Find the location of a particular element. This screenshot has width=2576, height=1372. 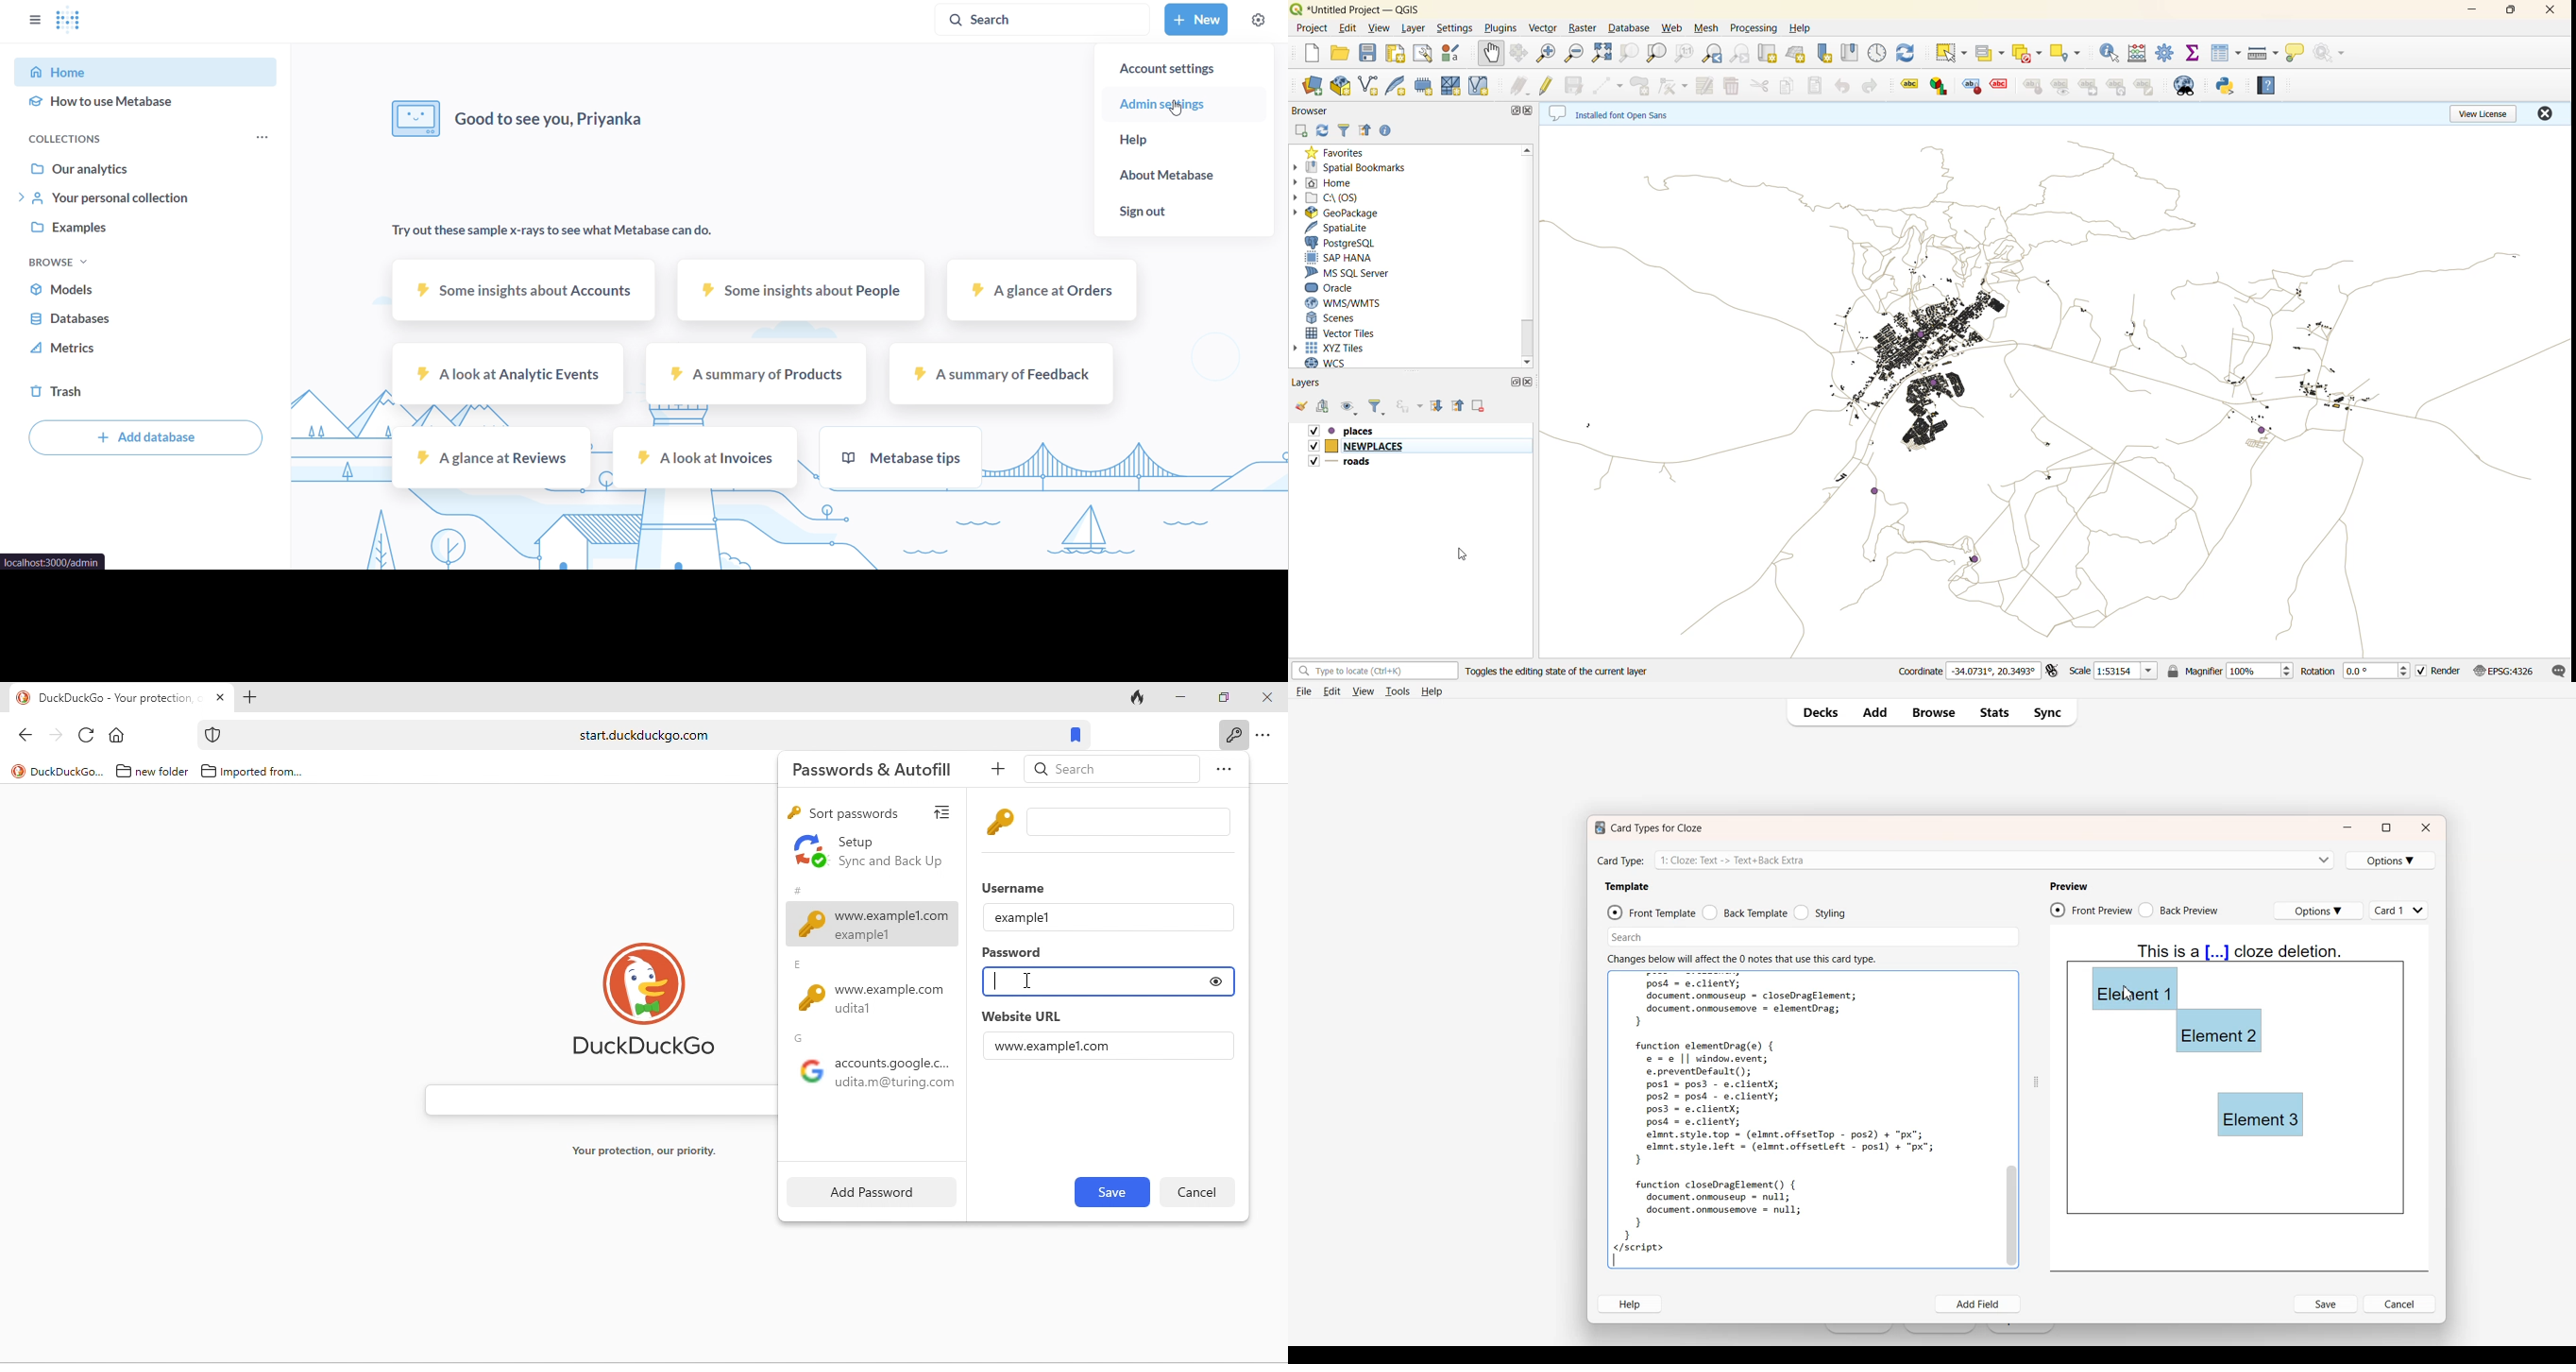

new is located at coordinates (1307, 53).